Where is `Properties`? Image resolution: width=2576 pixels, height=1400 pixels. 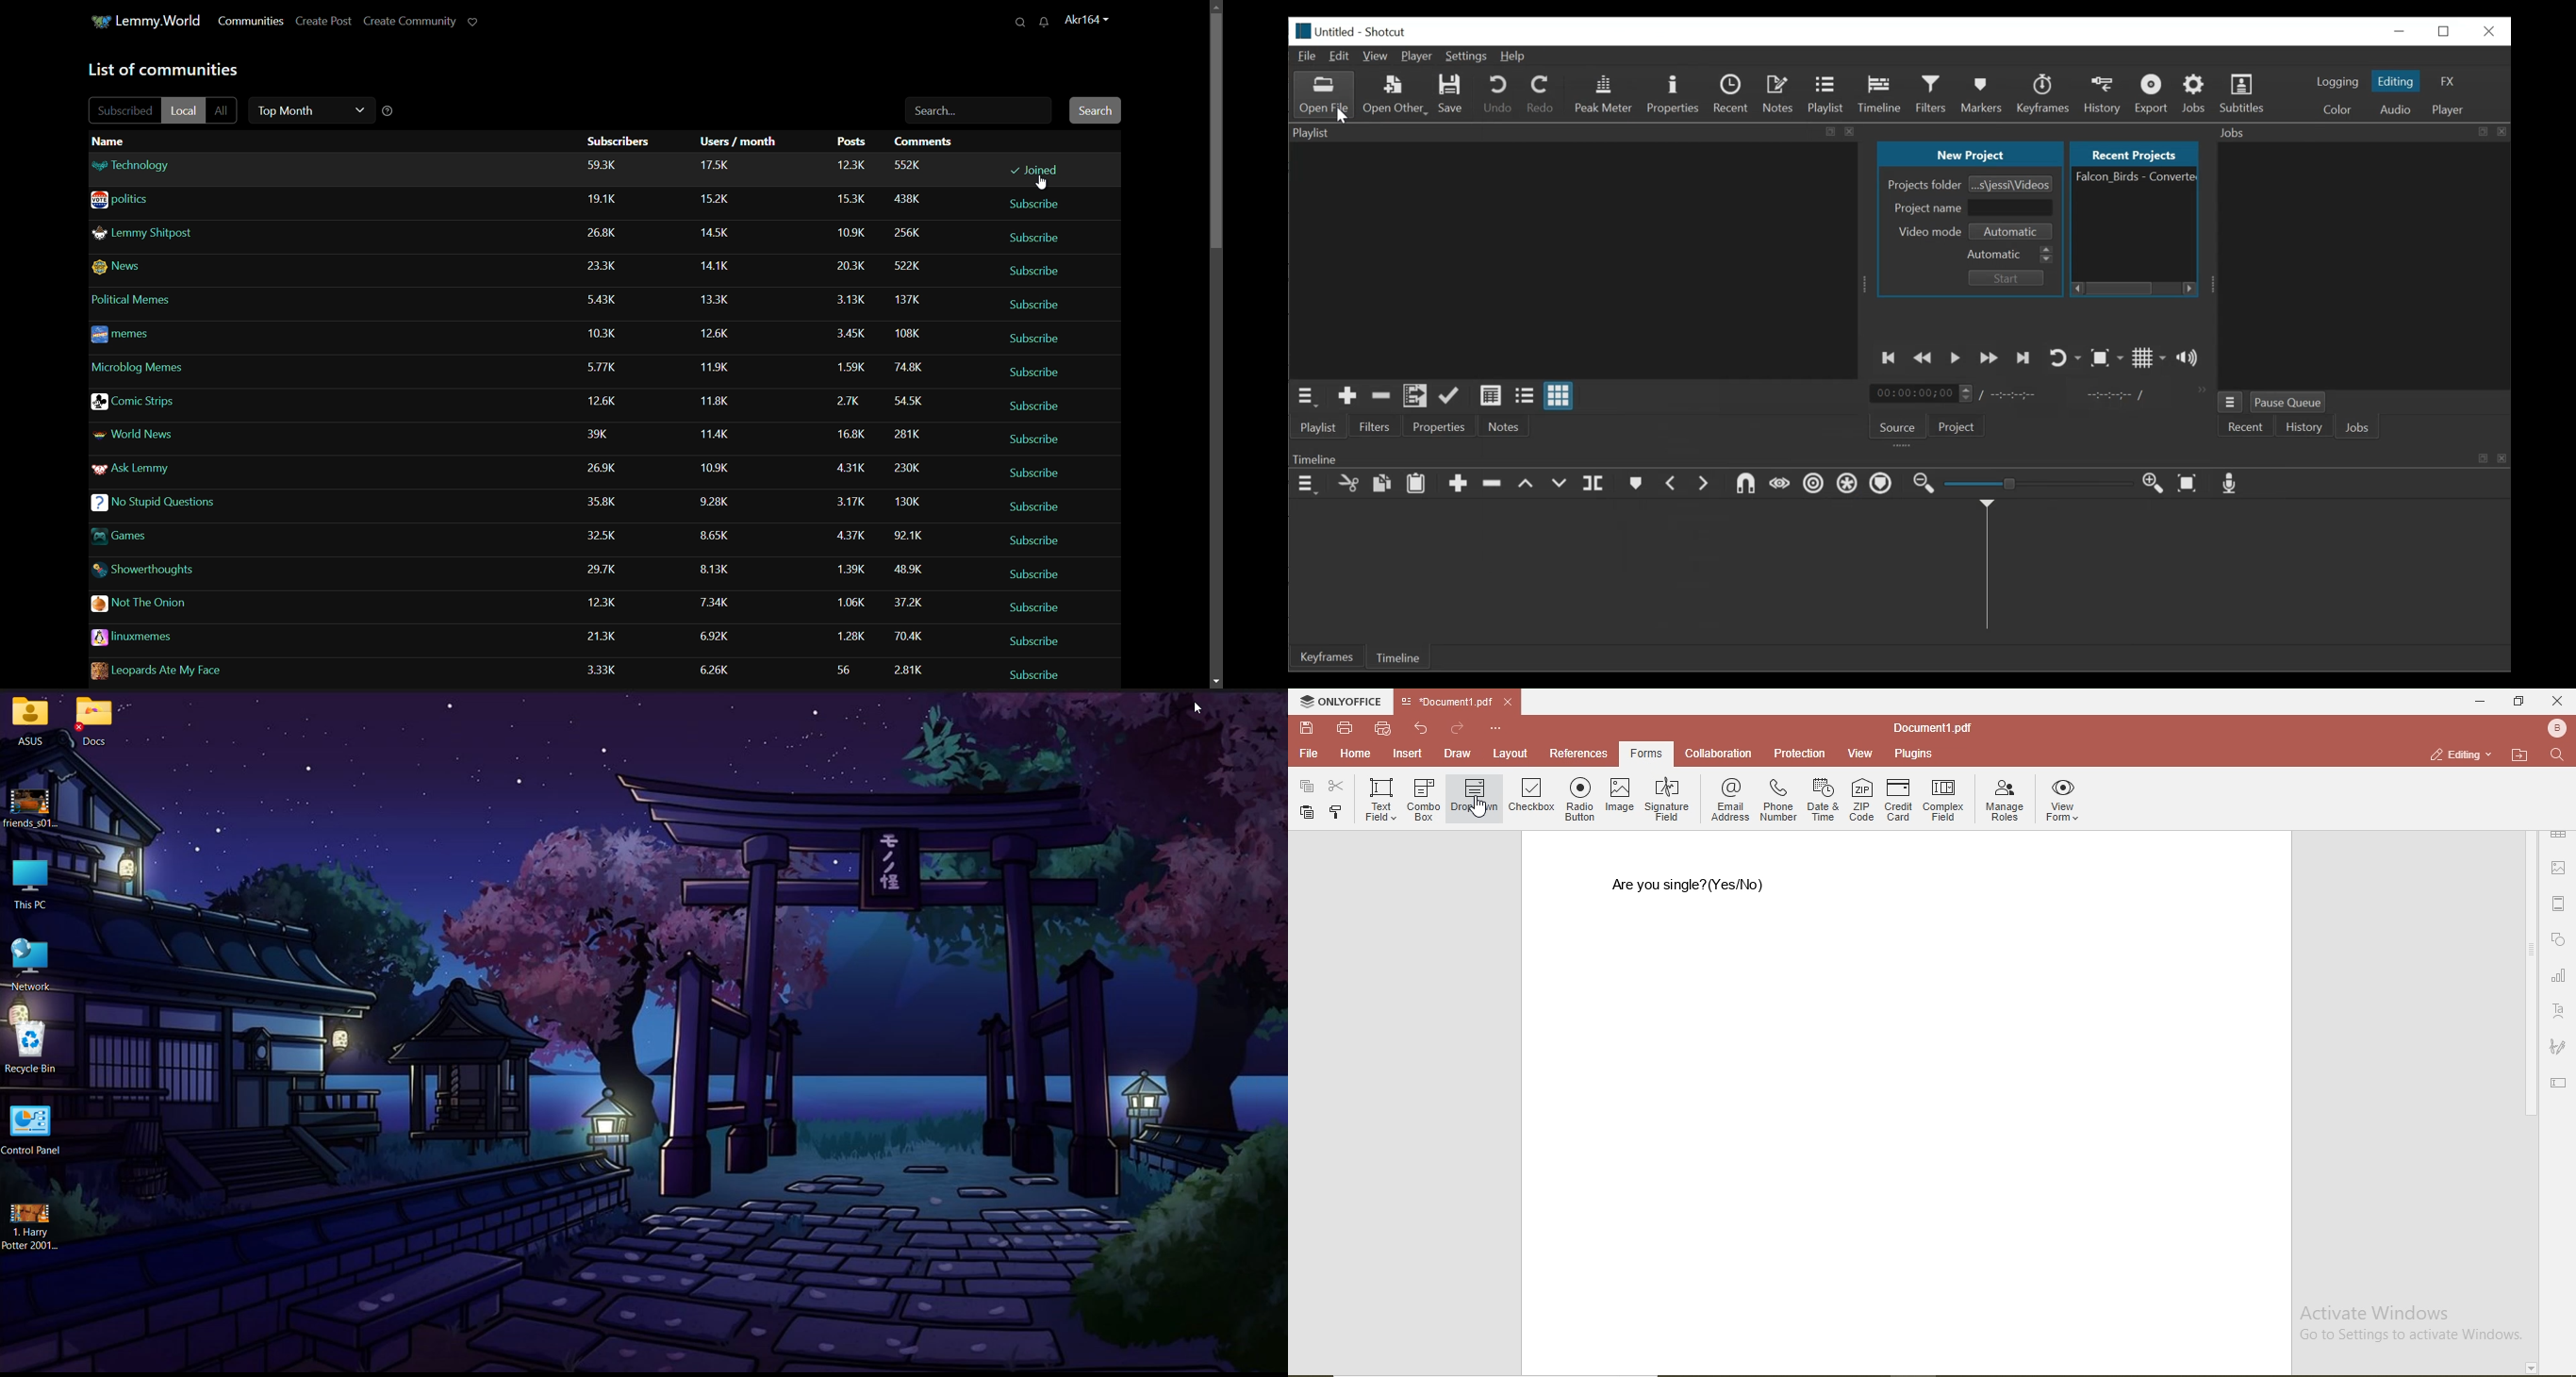 Properties is located at coordinates (1442, 425).